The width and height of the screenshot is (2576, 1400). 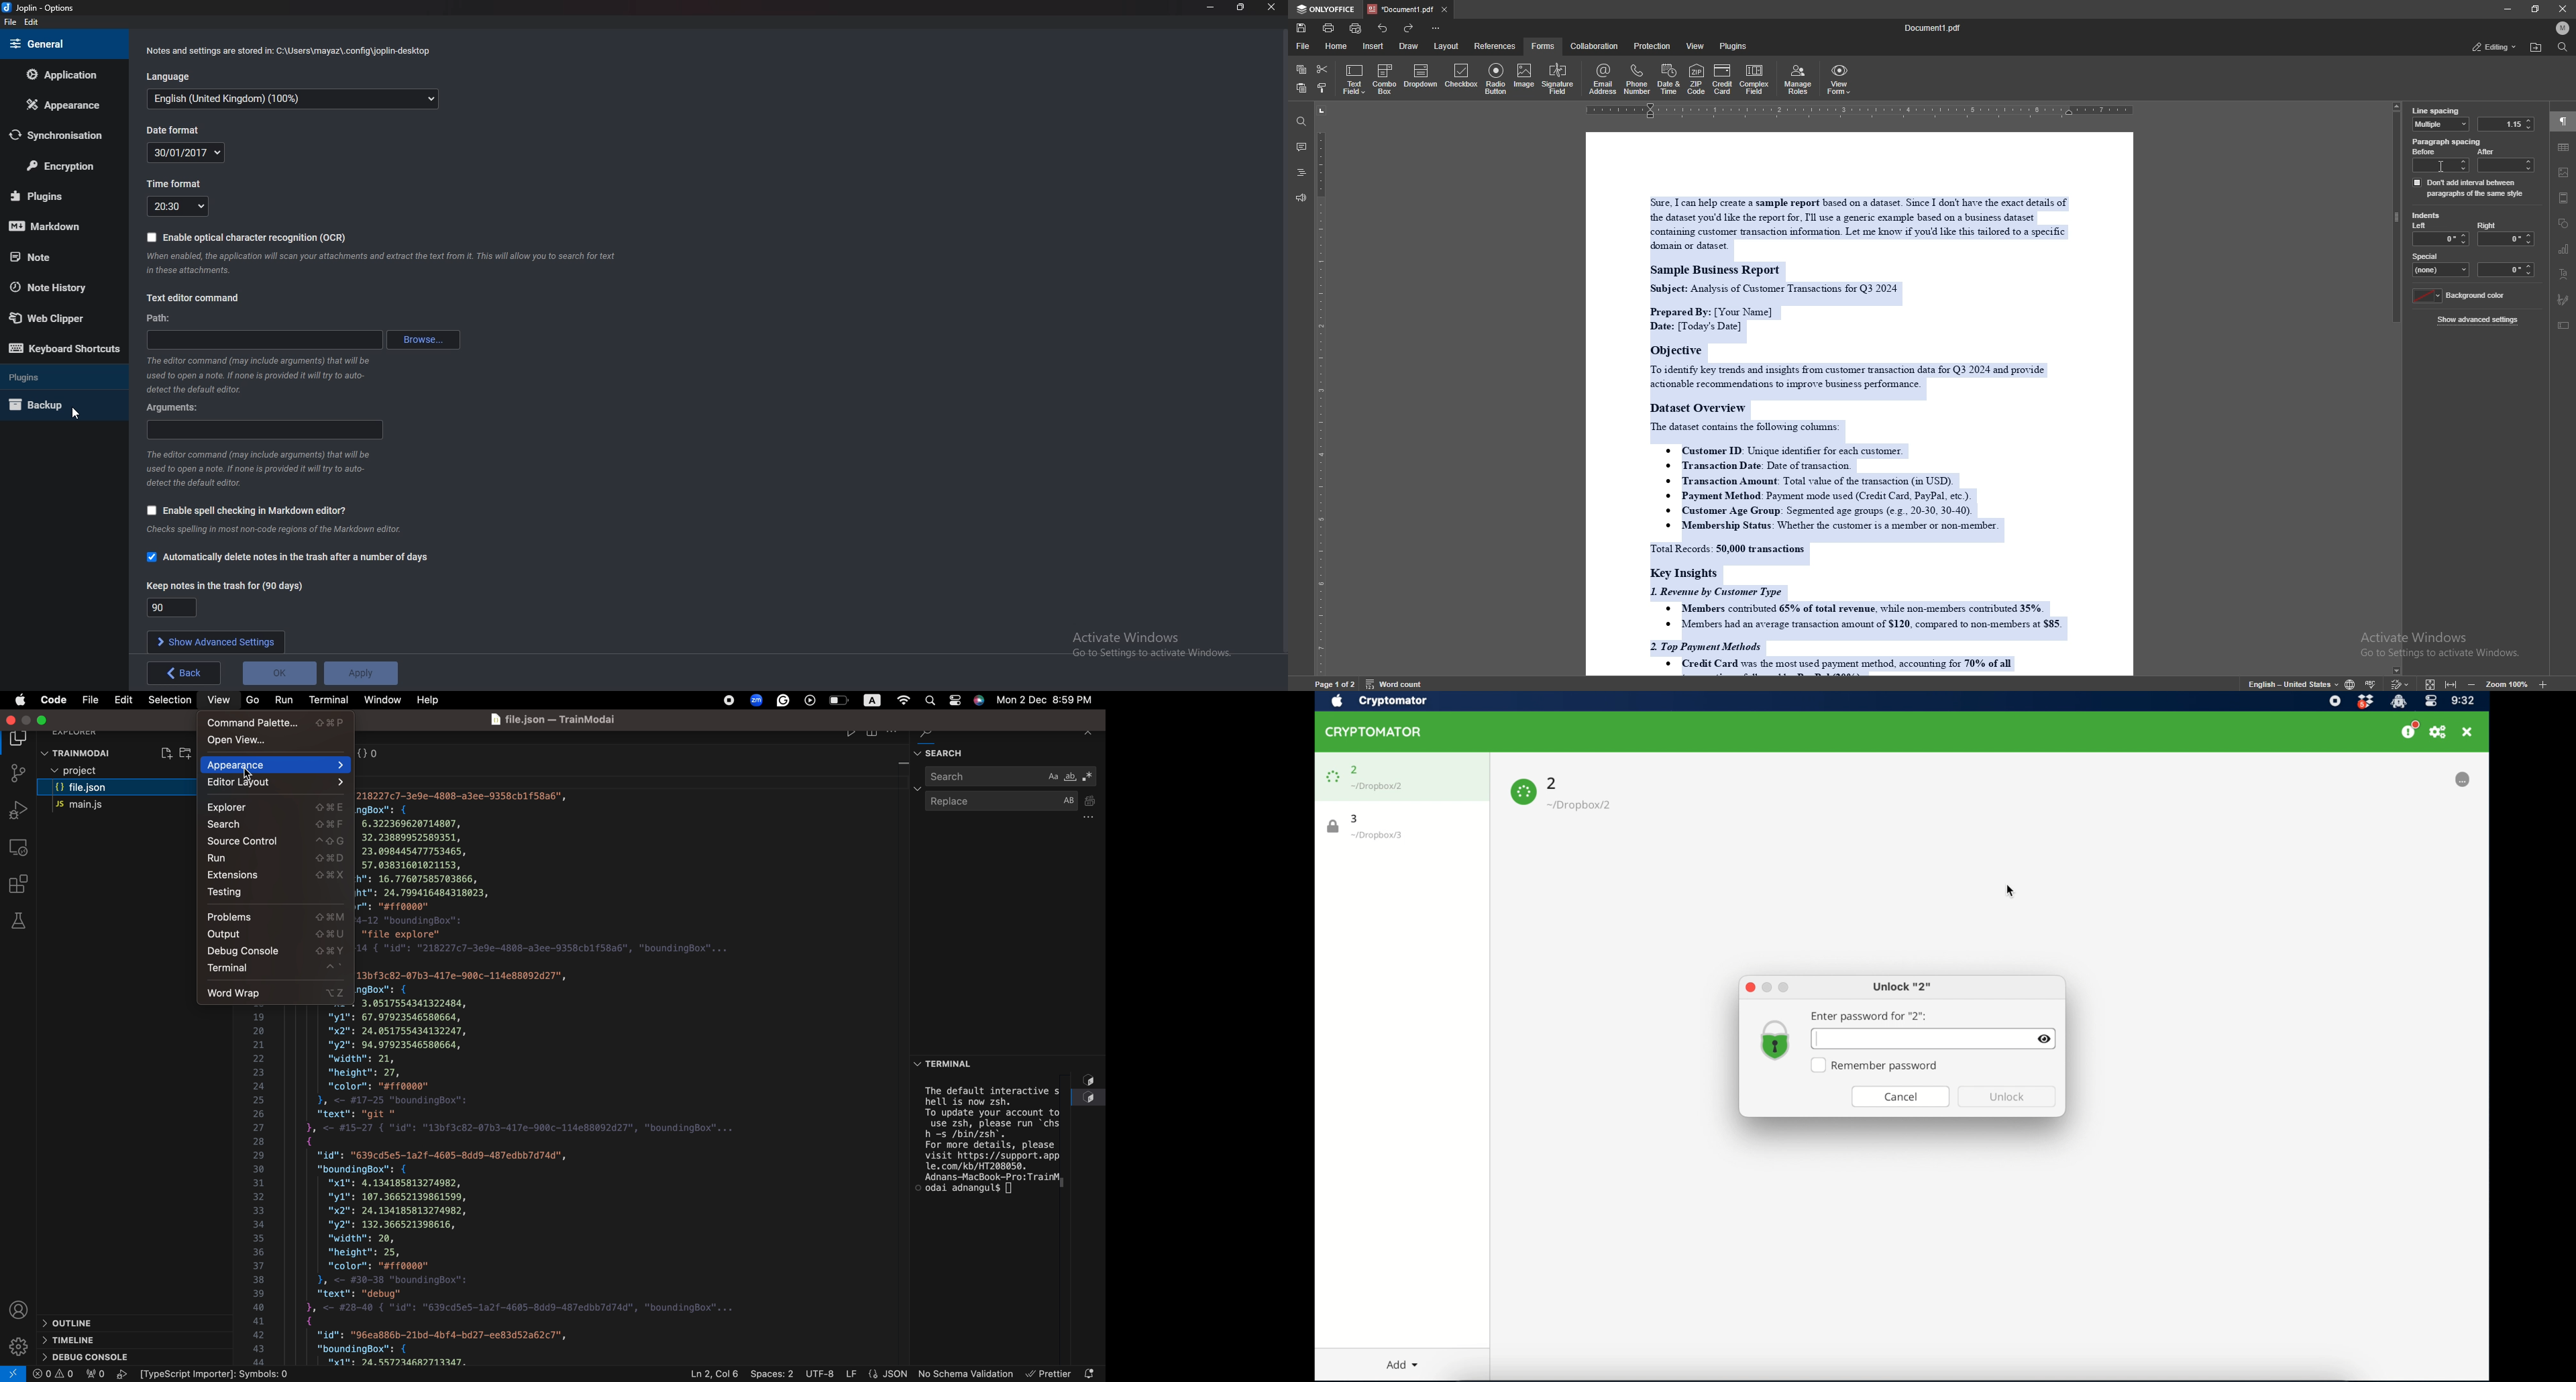 What do you see at coordinates (258, 375) in the screenshot?
I see `Info` at bounding box center [258, 375].